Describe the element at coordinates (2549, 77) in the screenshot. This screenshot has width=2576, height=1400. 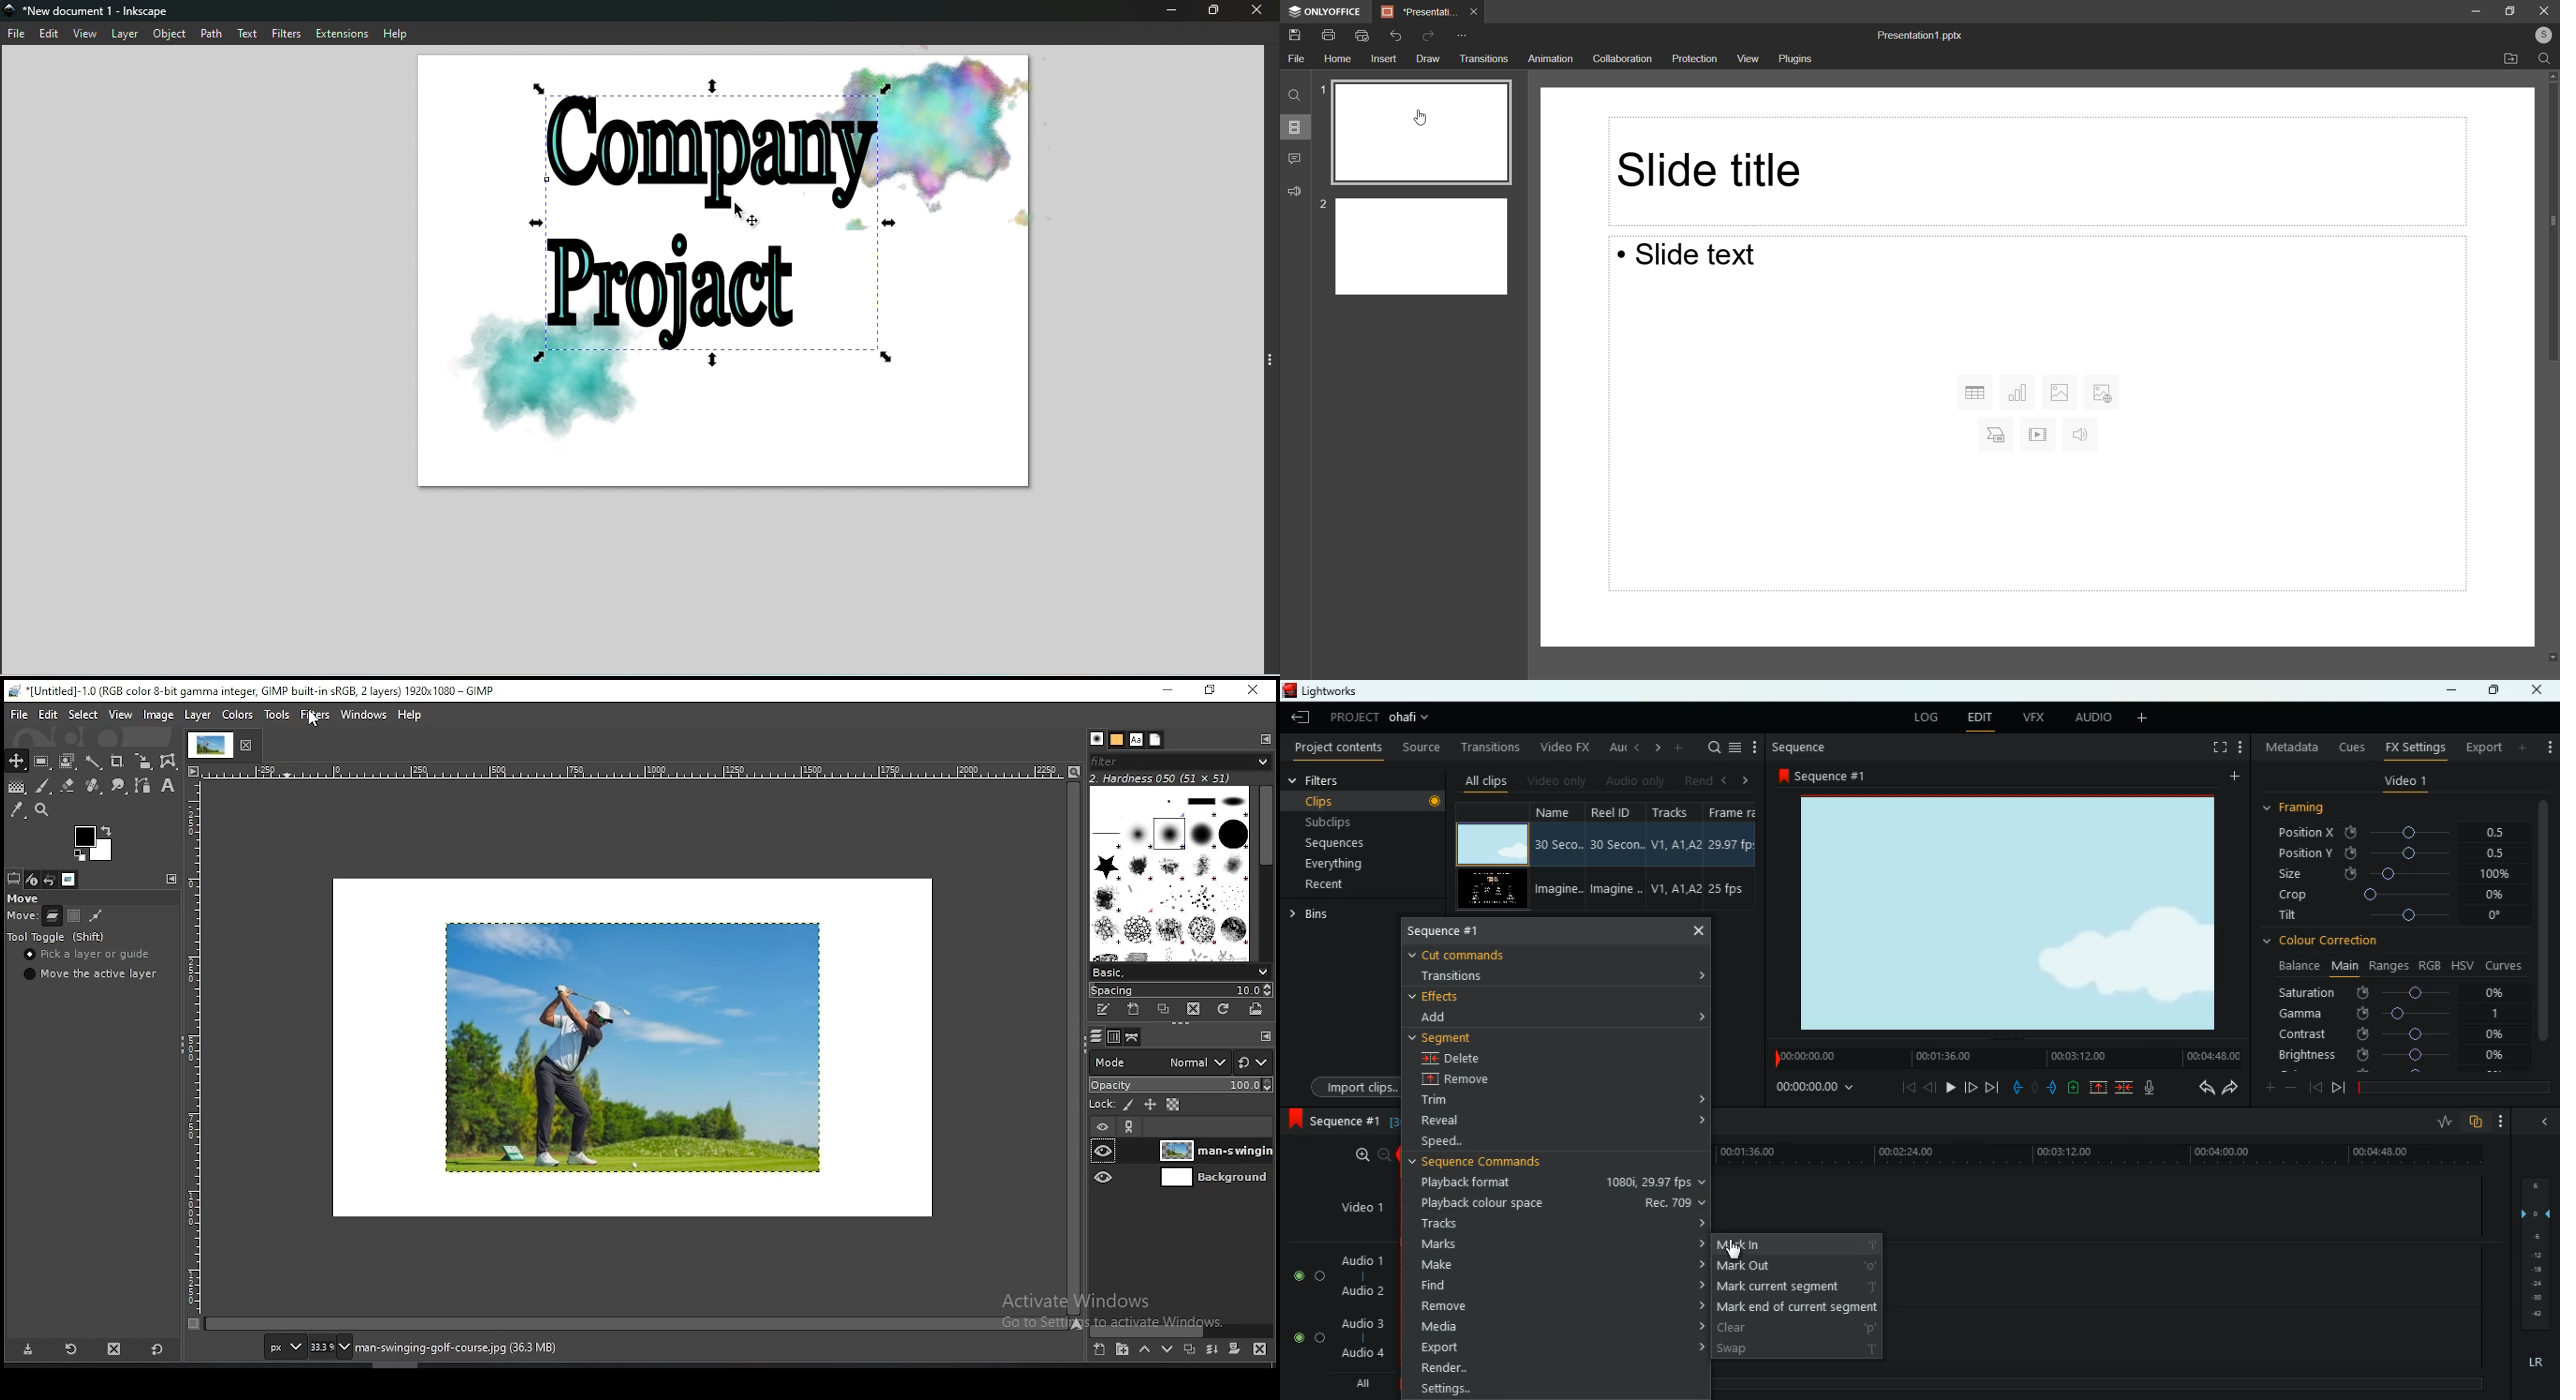
I see `Move up` at that location.